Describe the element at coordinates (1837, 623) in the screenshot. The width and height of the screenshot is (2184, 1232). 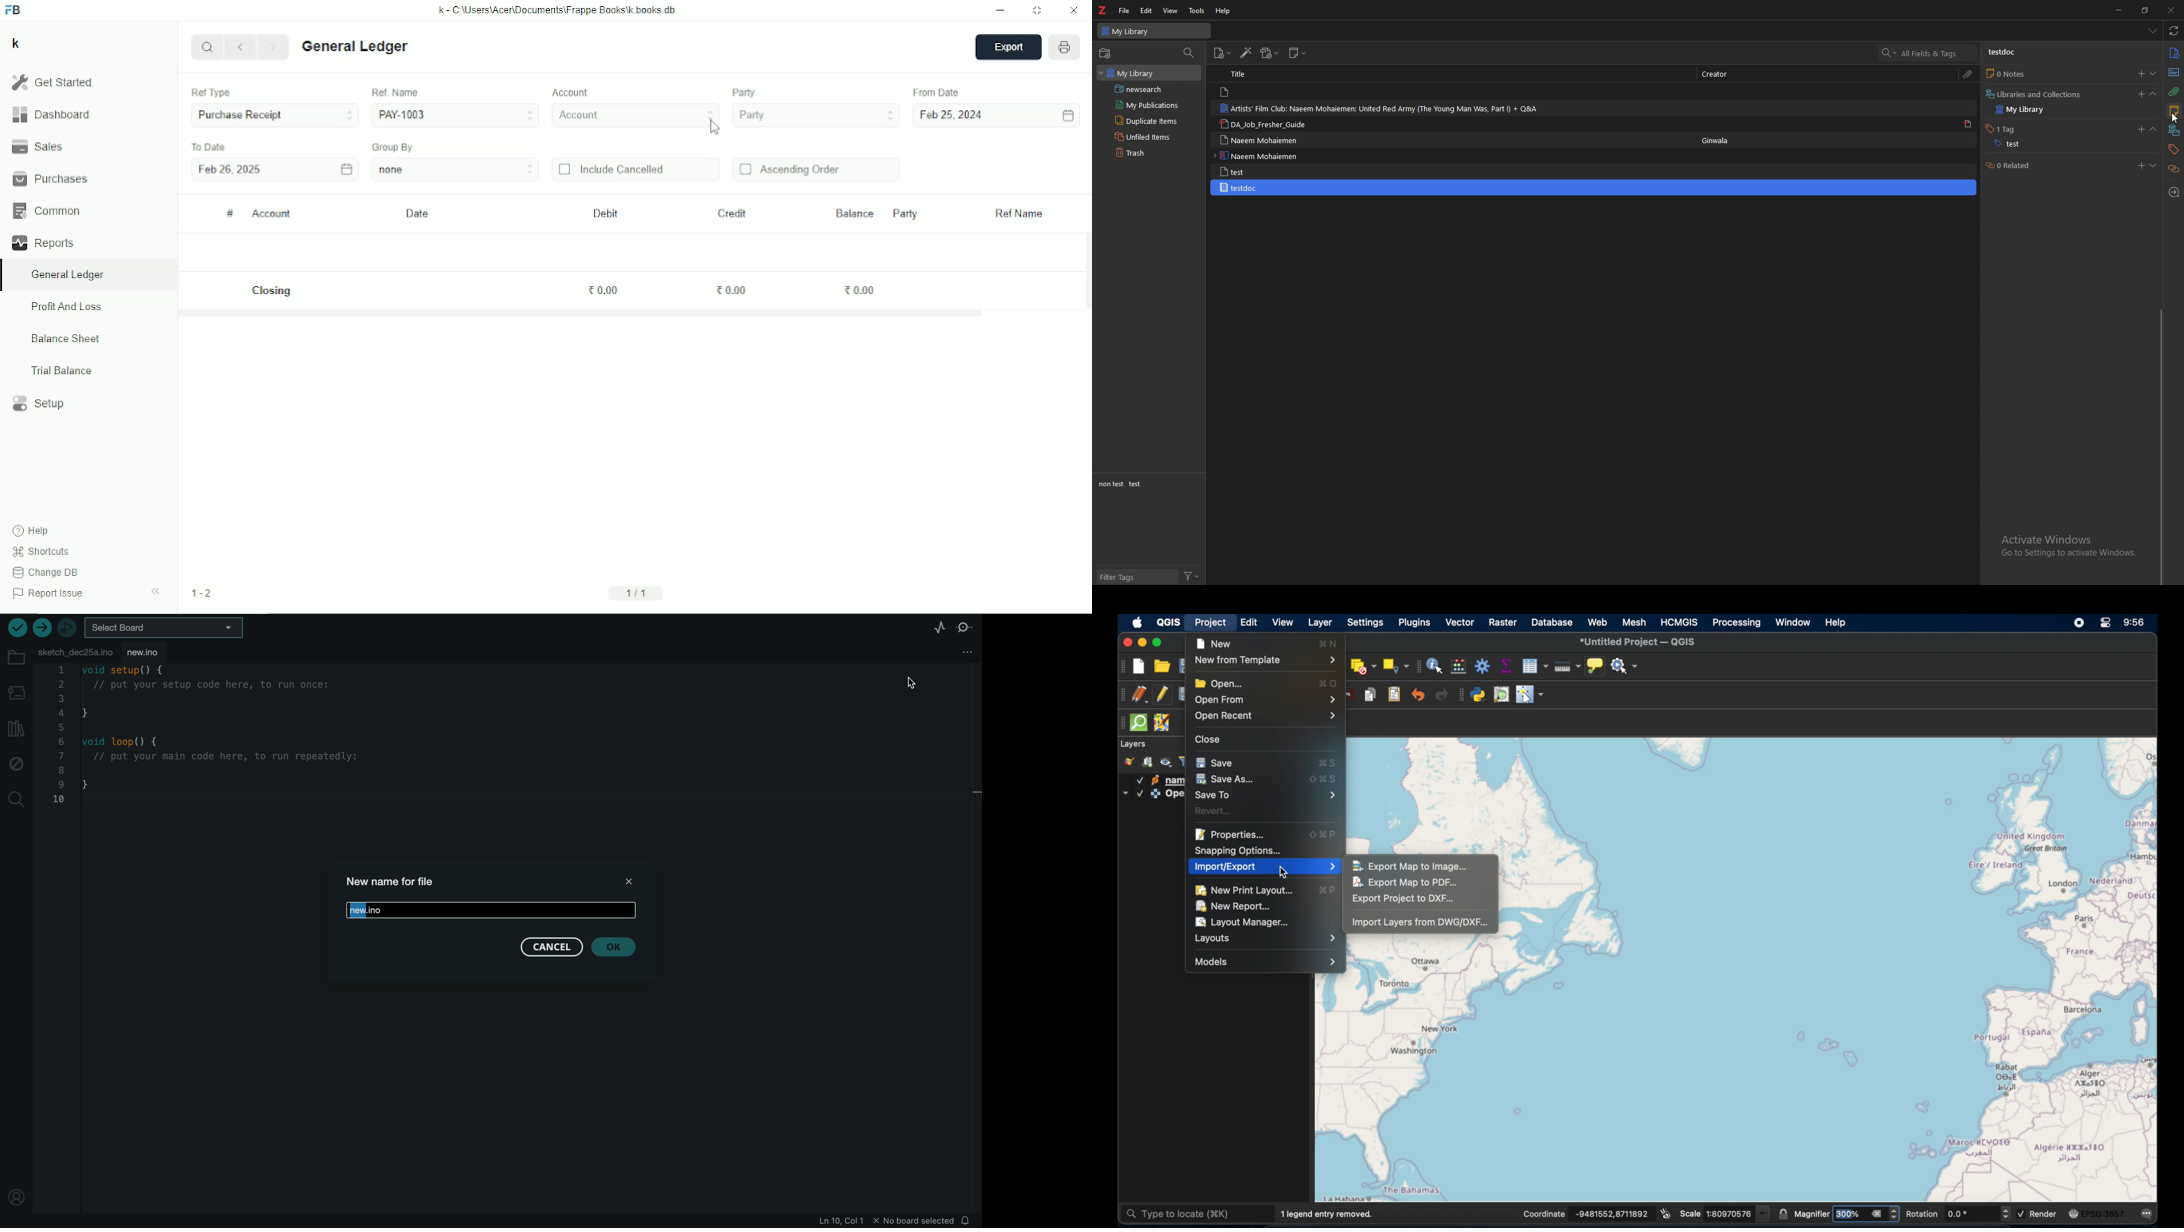
I see `help` at that location.